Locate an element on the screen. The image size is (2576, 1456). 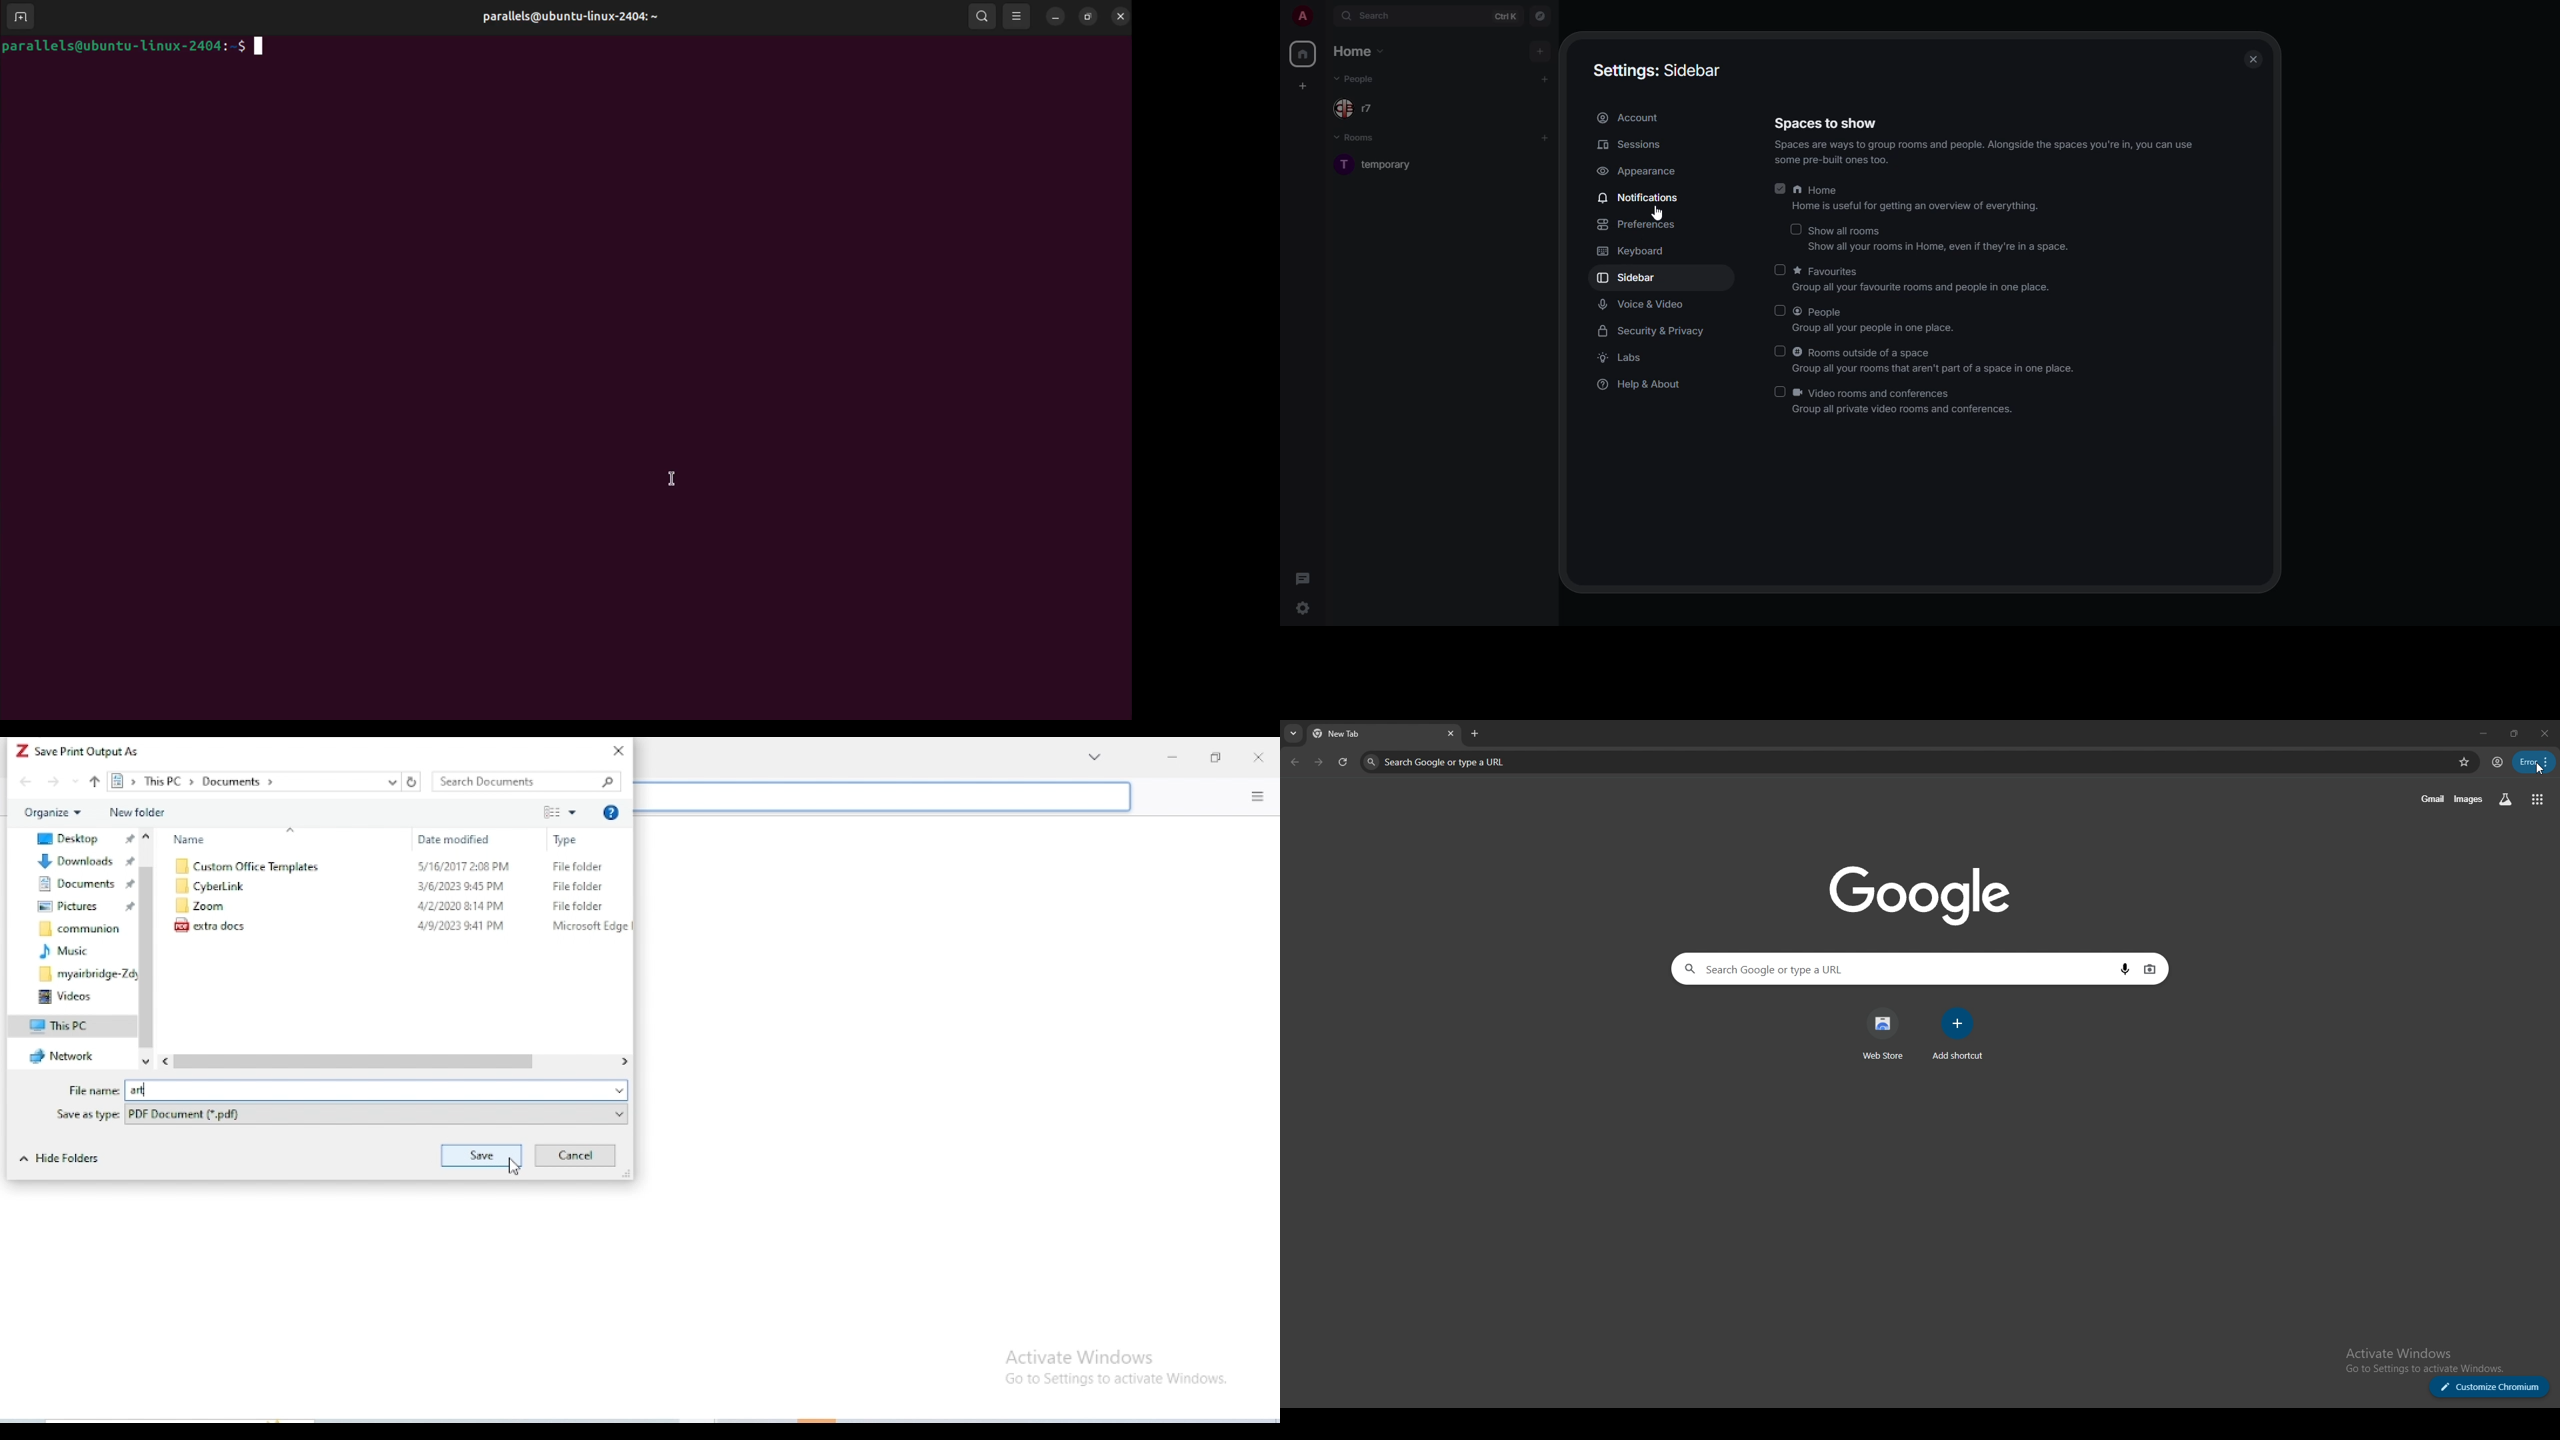
customize is located at coordinates (2489, 1387).